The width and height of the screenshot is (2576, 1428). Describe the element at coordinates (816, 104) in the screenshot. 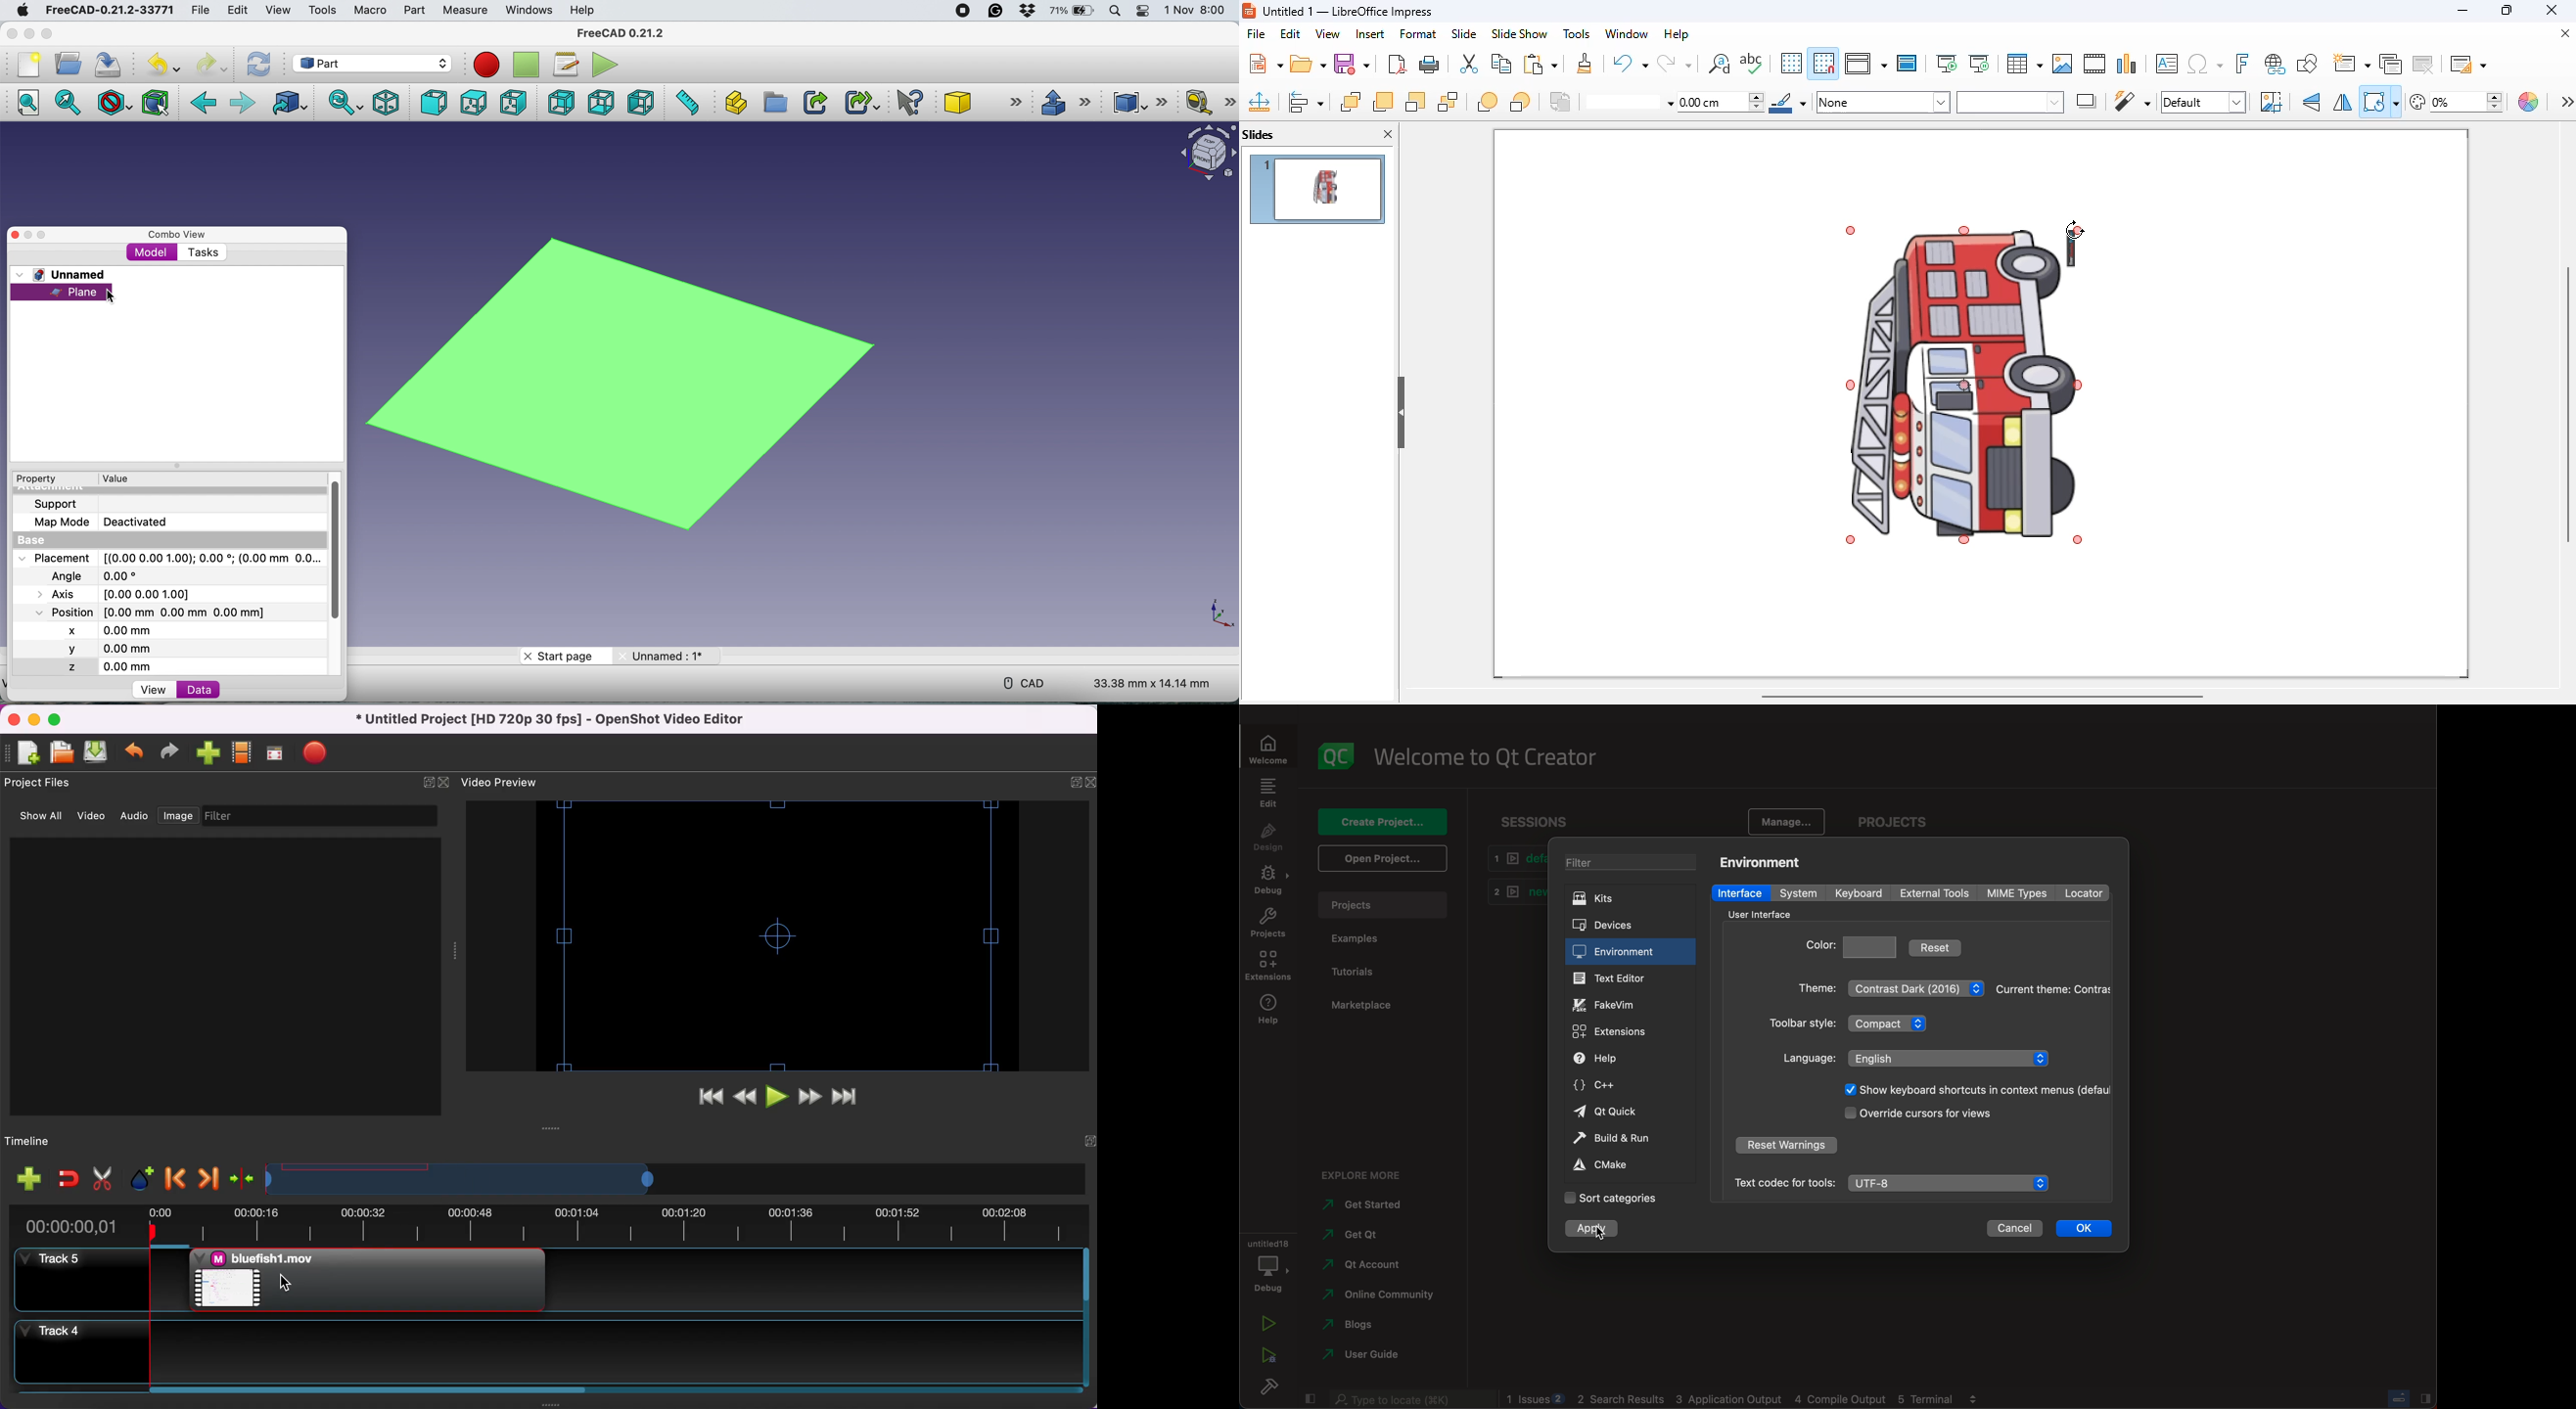

I see `make link` at that location.